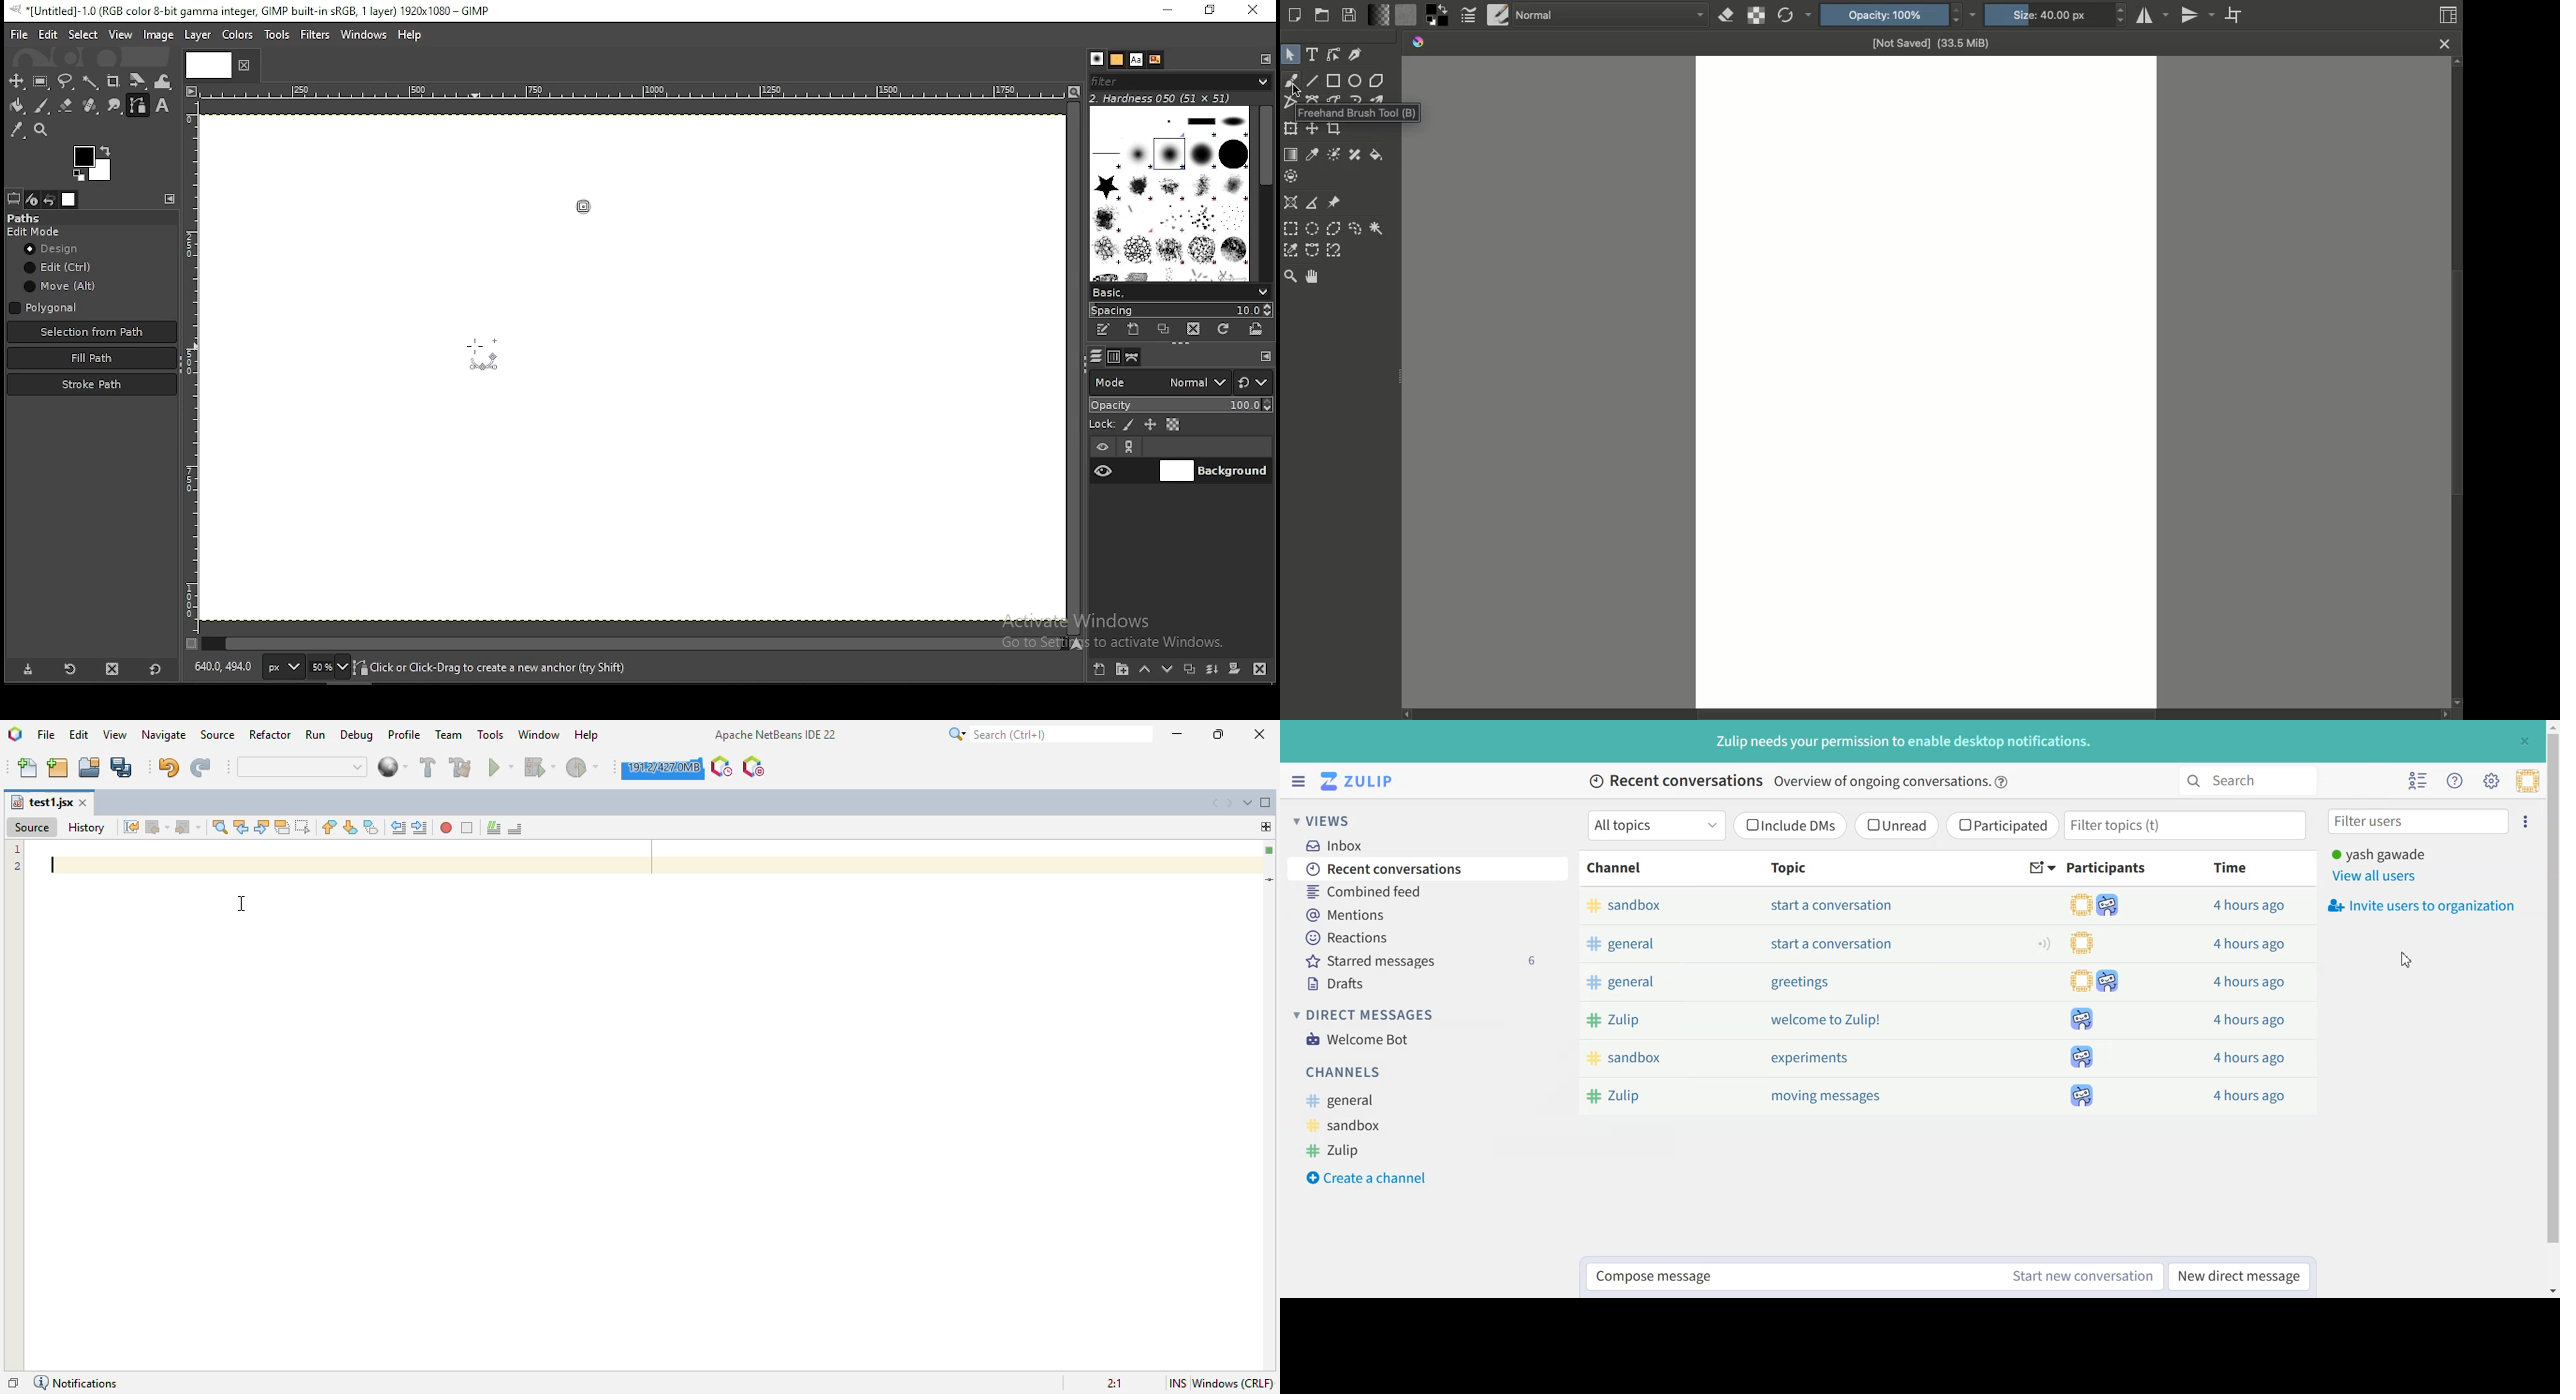  Describe the element at coordinates (38, 80) in the screenshot. I see `rectangle selection tool` at that location.